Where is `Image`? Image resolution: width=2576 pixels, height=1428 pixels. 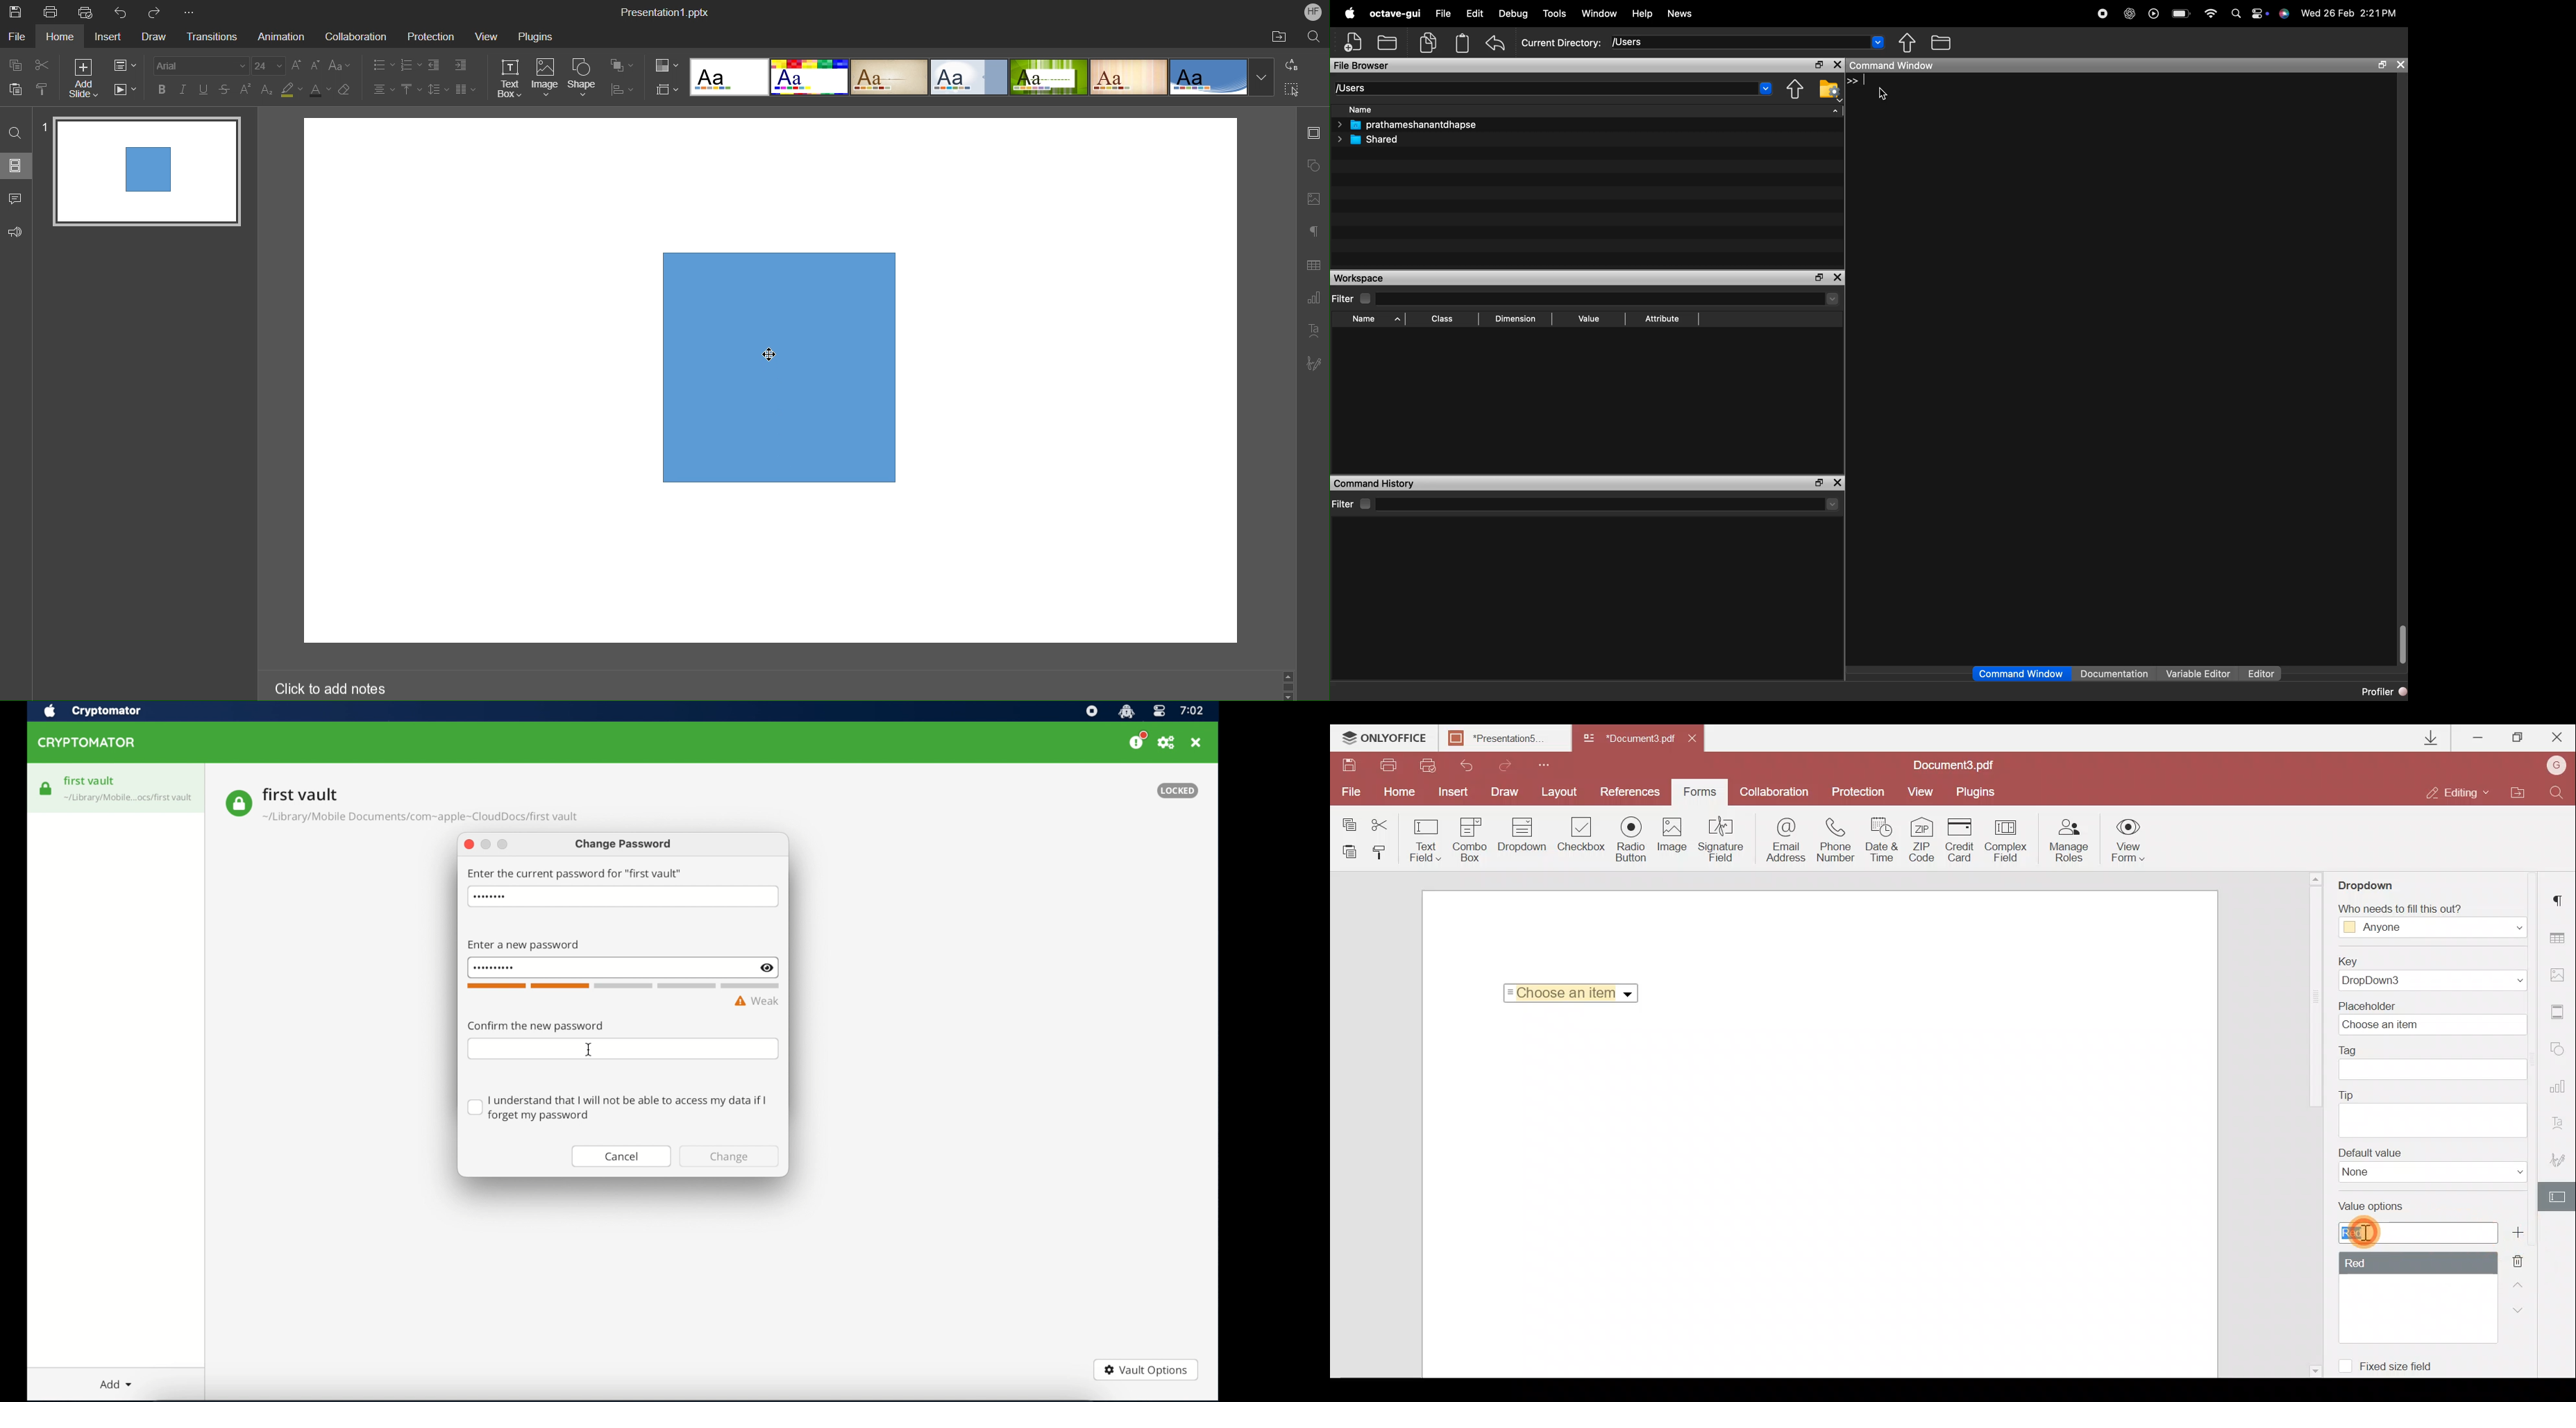 Image is located at coordinates (1675, 839).